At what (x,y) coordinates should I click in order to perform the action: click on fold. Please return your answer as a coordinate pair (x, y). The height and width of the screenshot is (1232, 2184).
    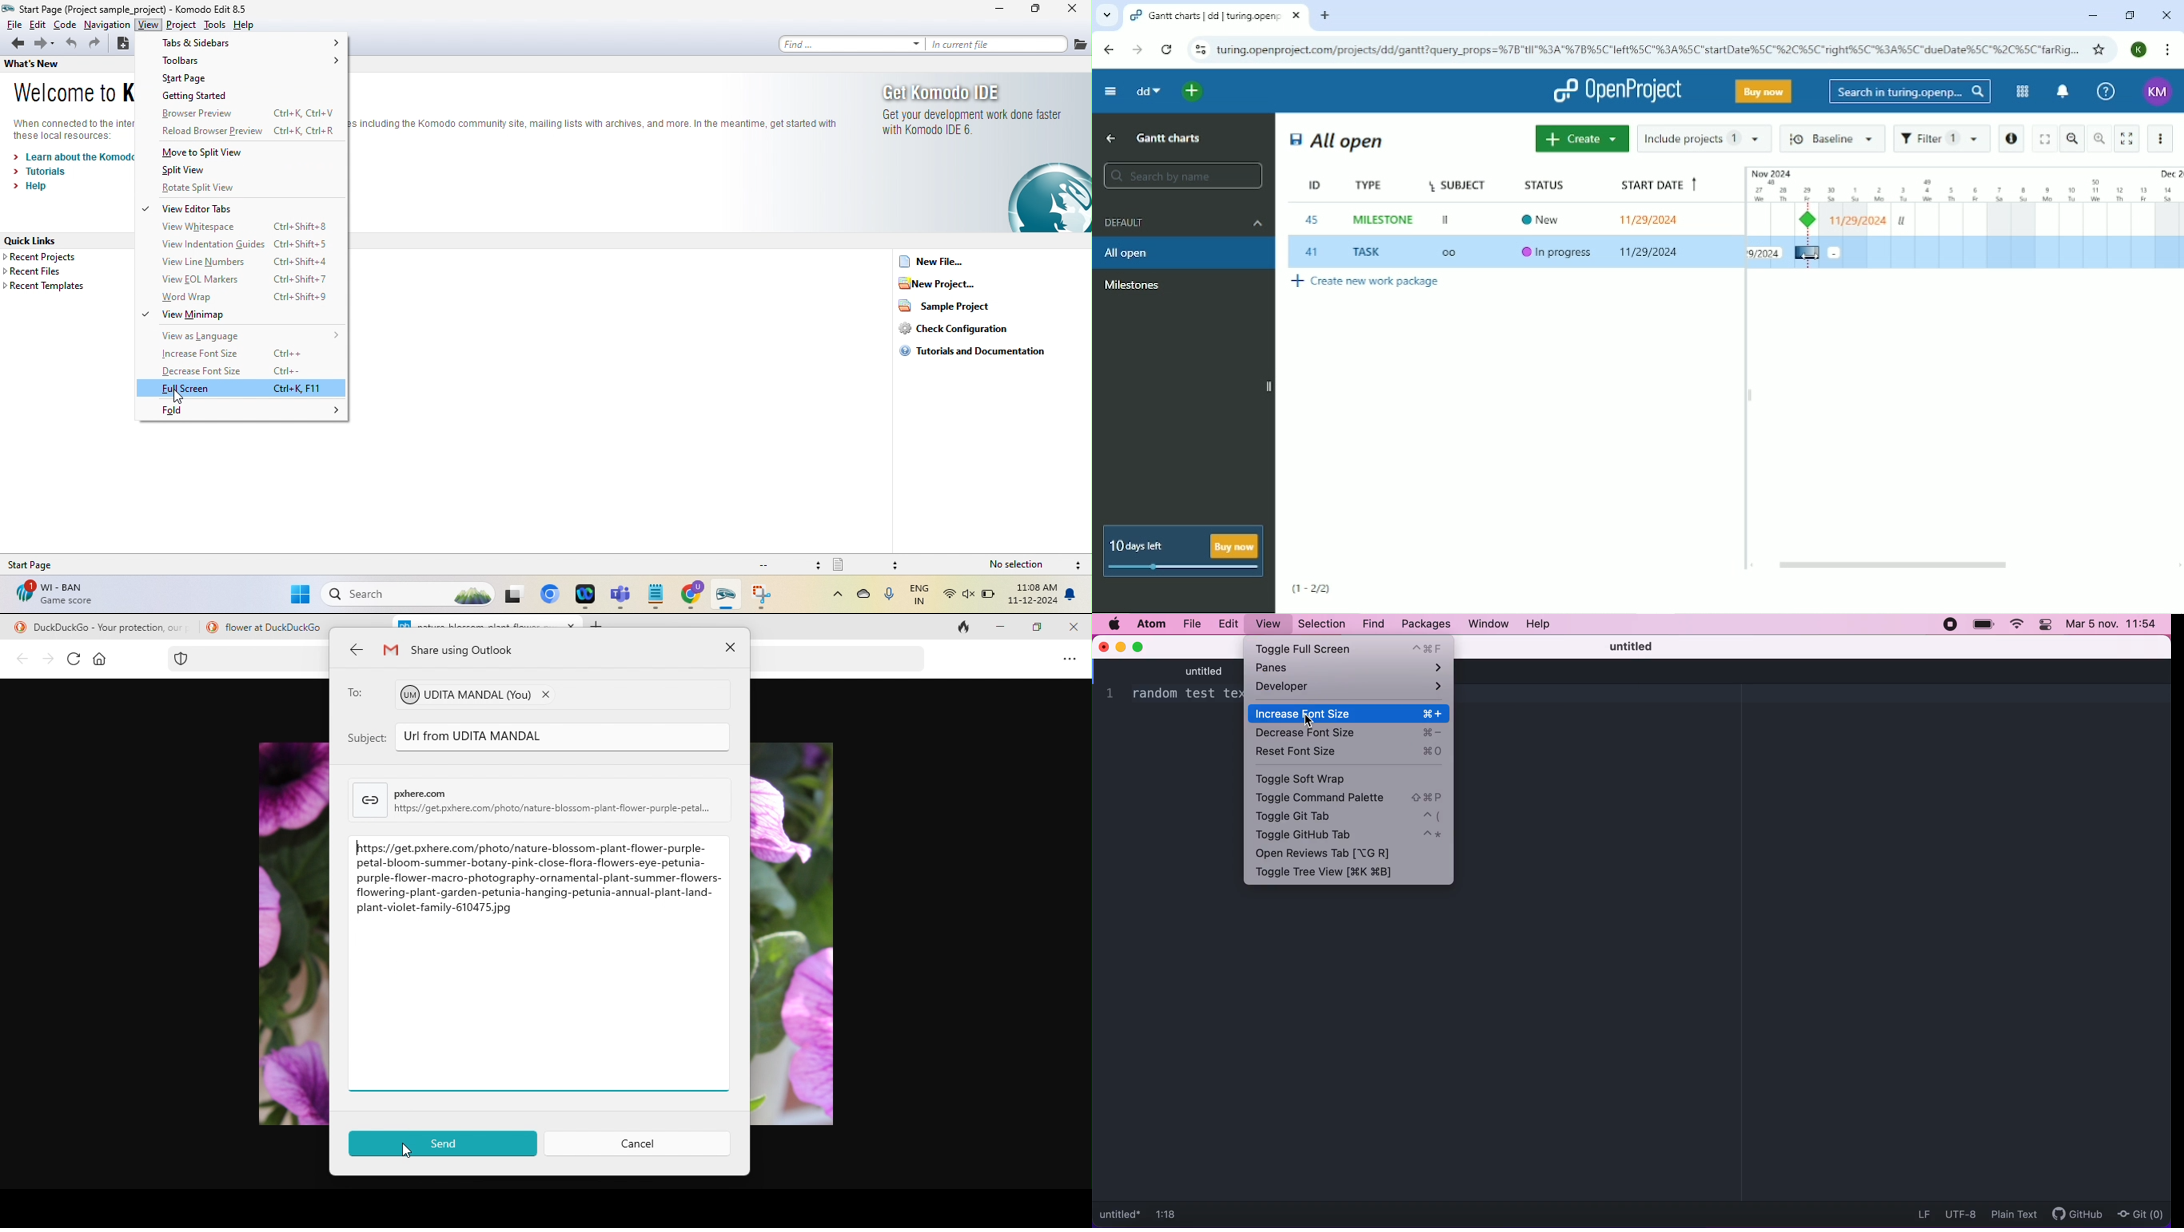
    Looking at the image, I should click on (252, 412).